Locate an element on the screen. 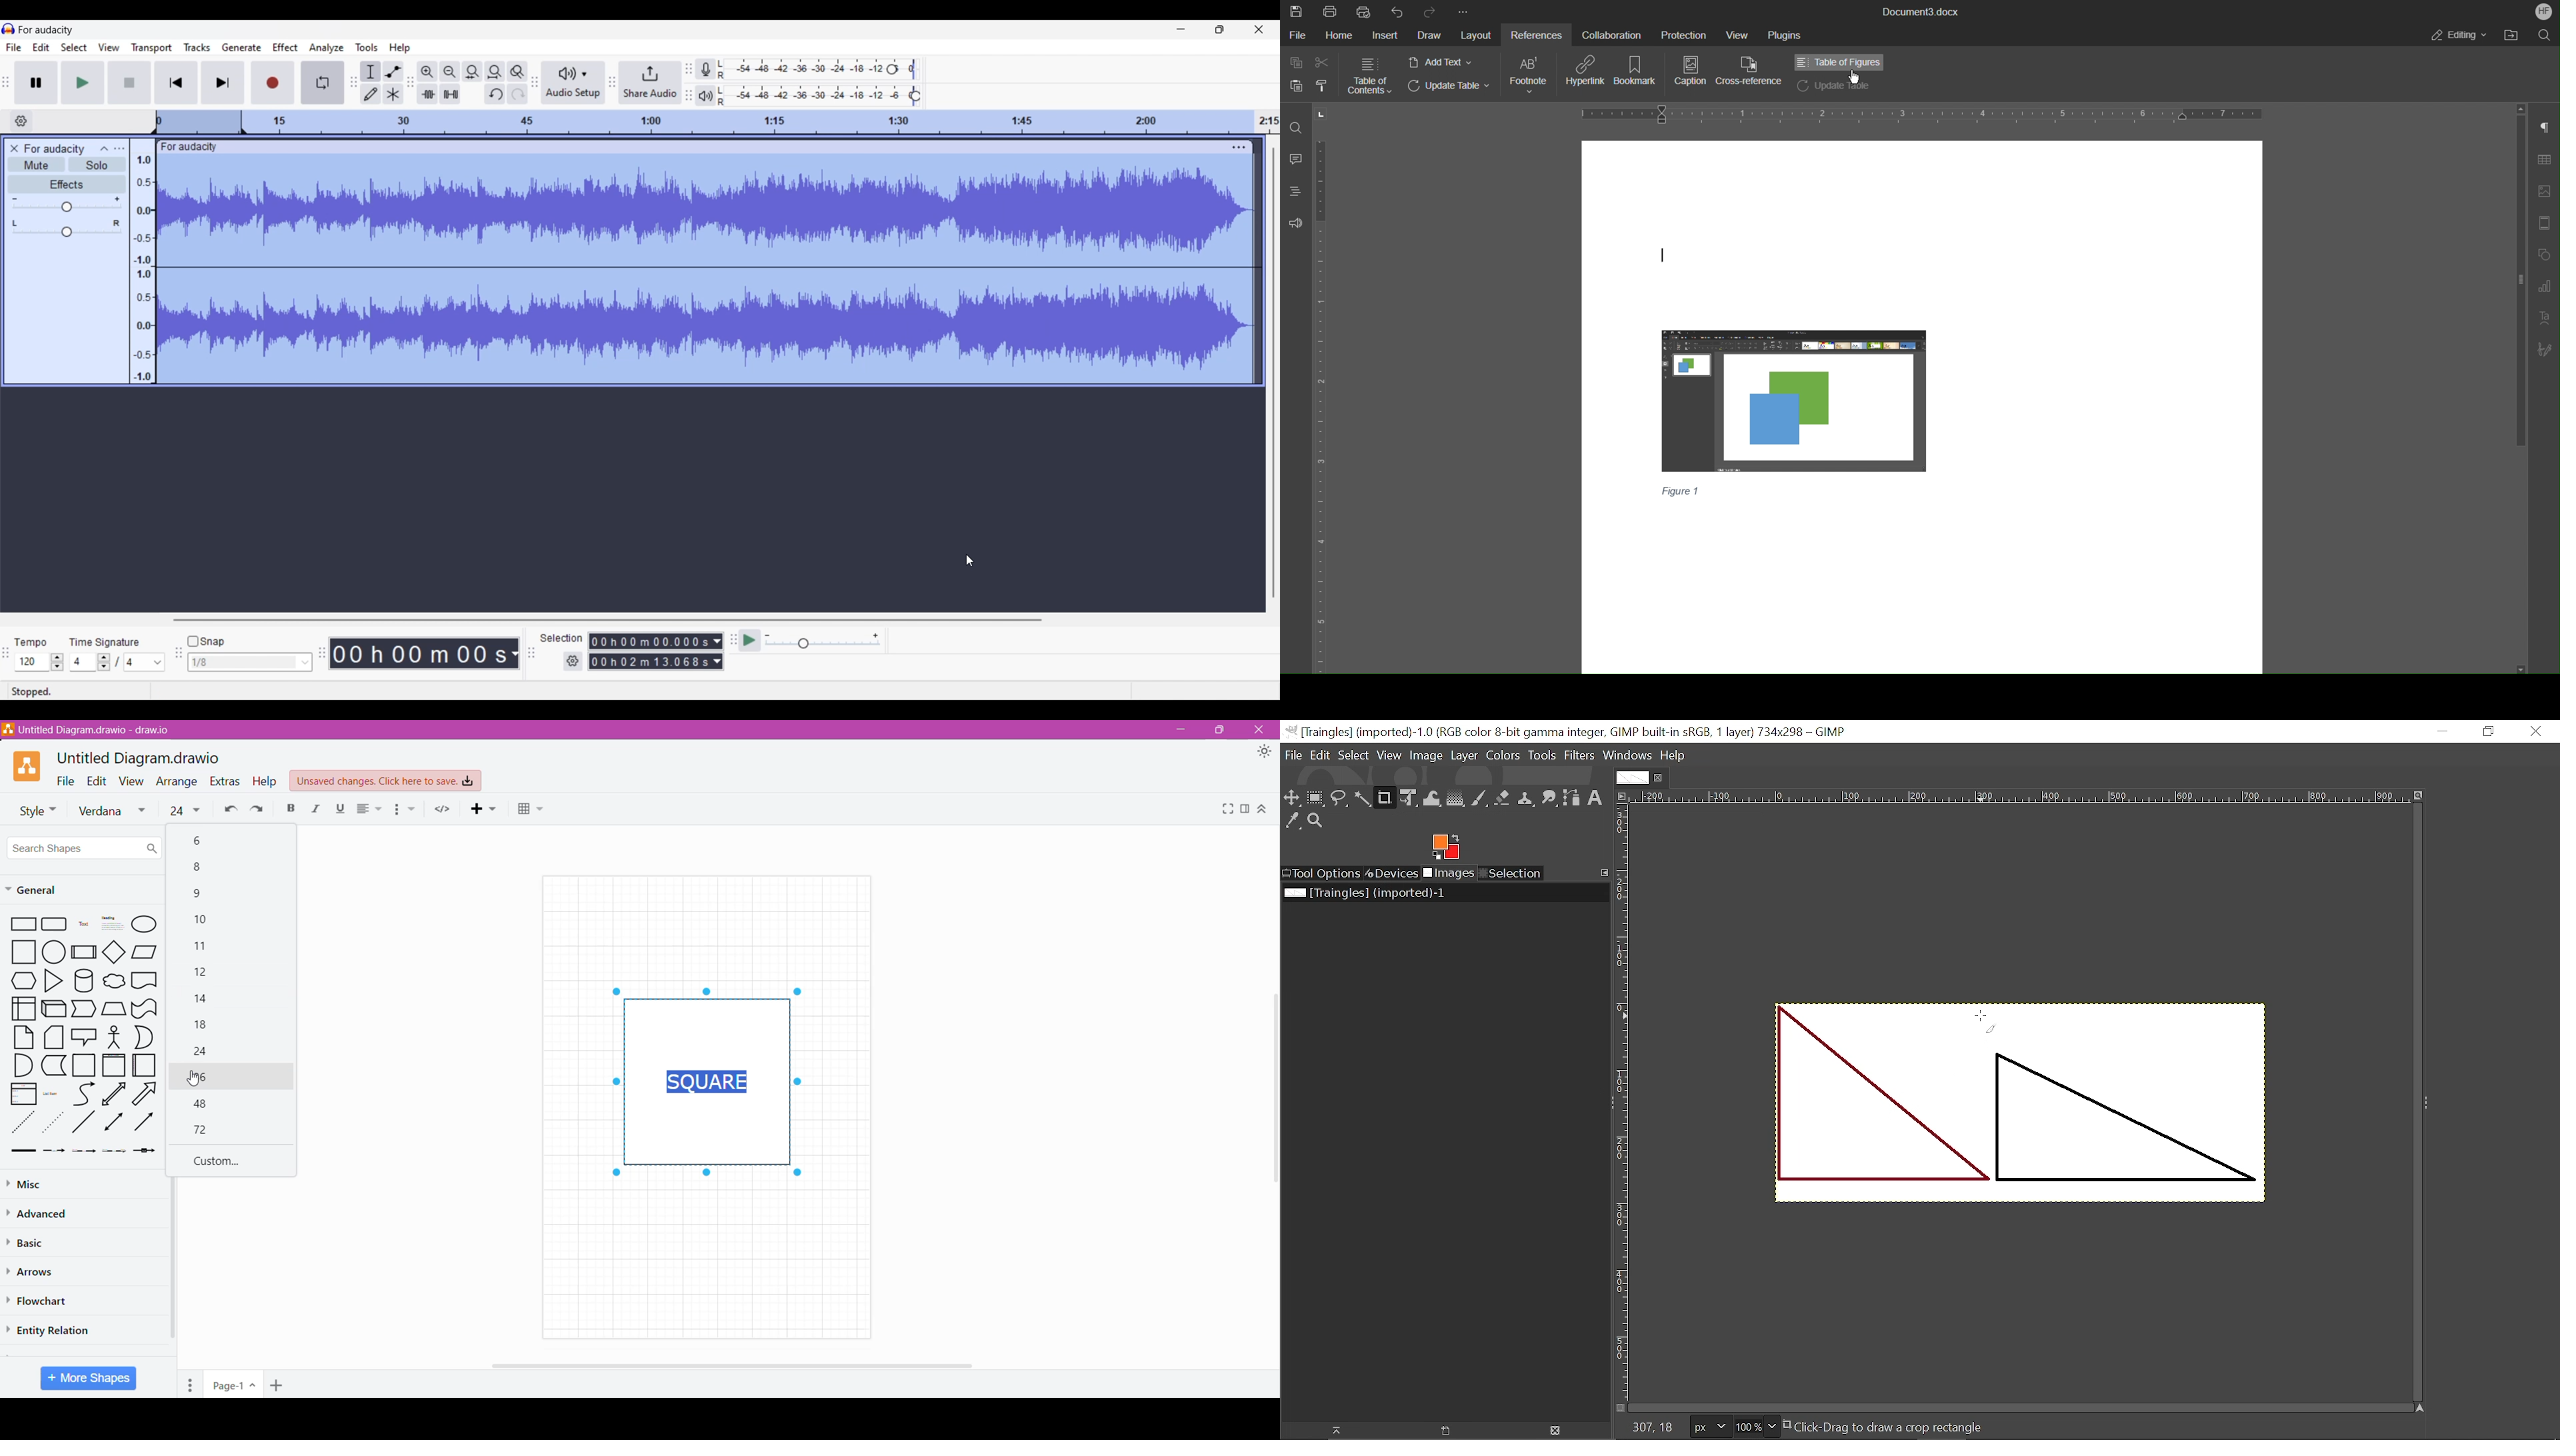 The width and height of the screenshot is (2576, 1456). Expand/Collapse is located at coordinates (1268, 812).